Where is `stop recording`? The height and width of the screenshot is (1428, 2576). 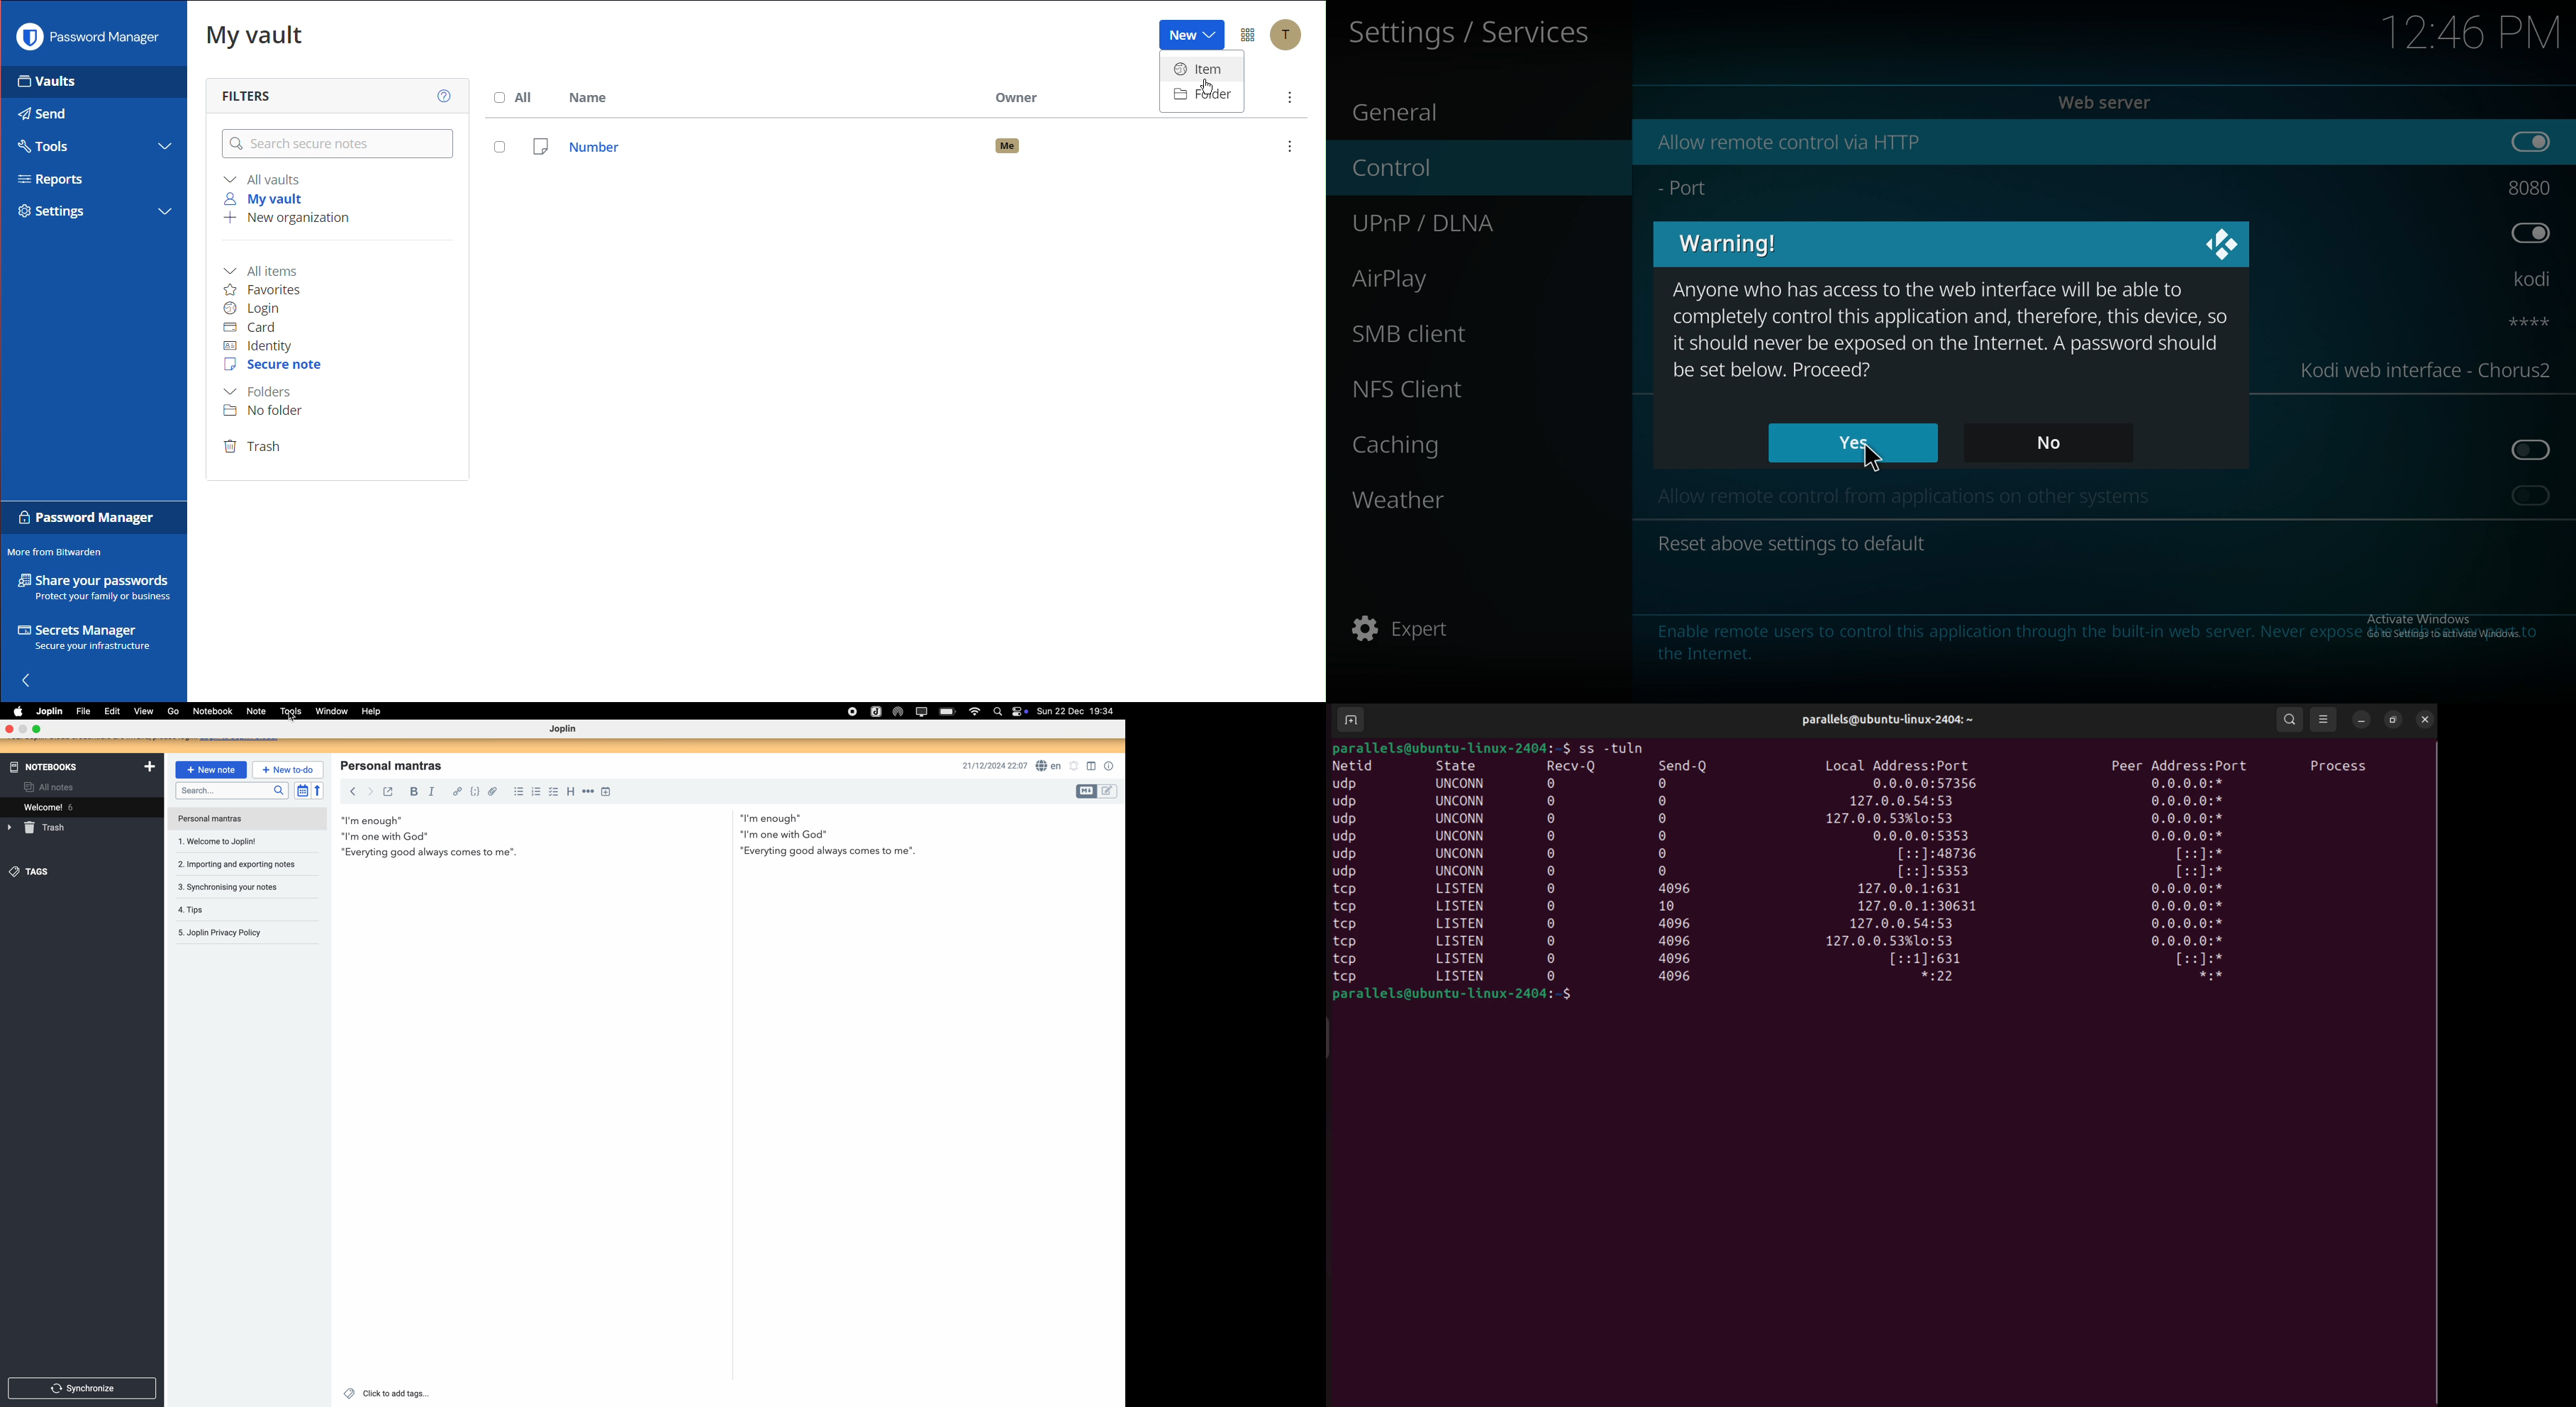 stop recording is located at coordinates (851, 713).